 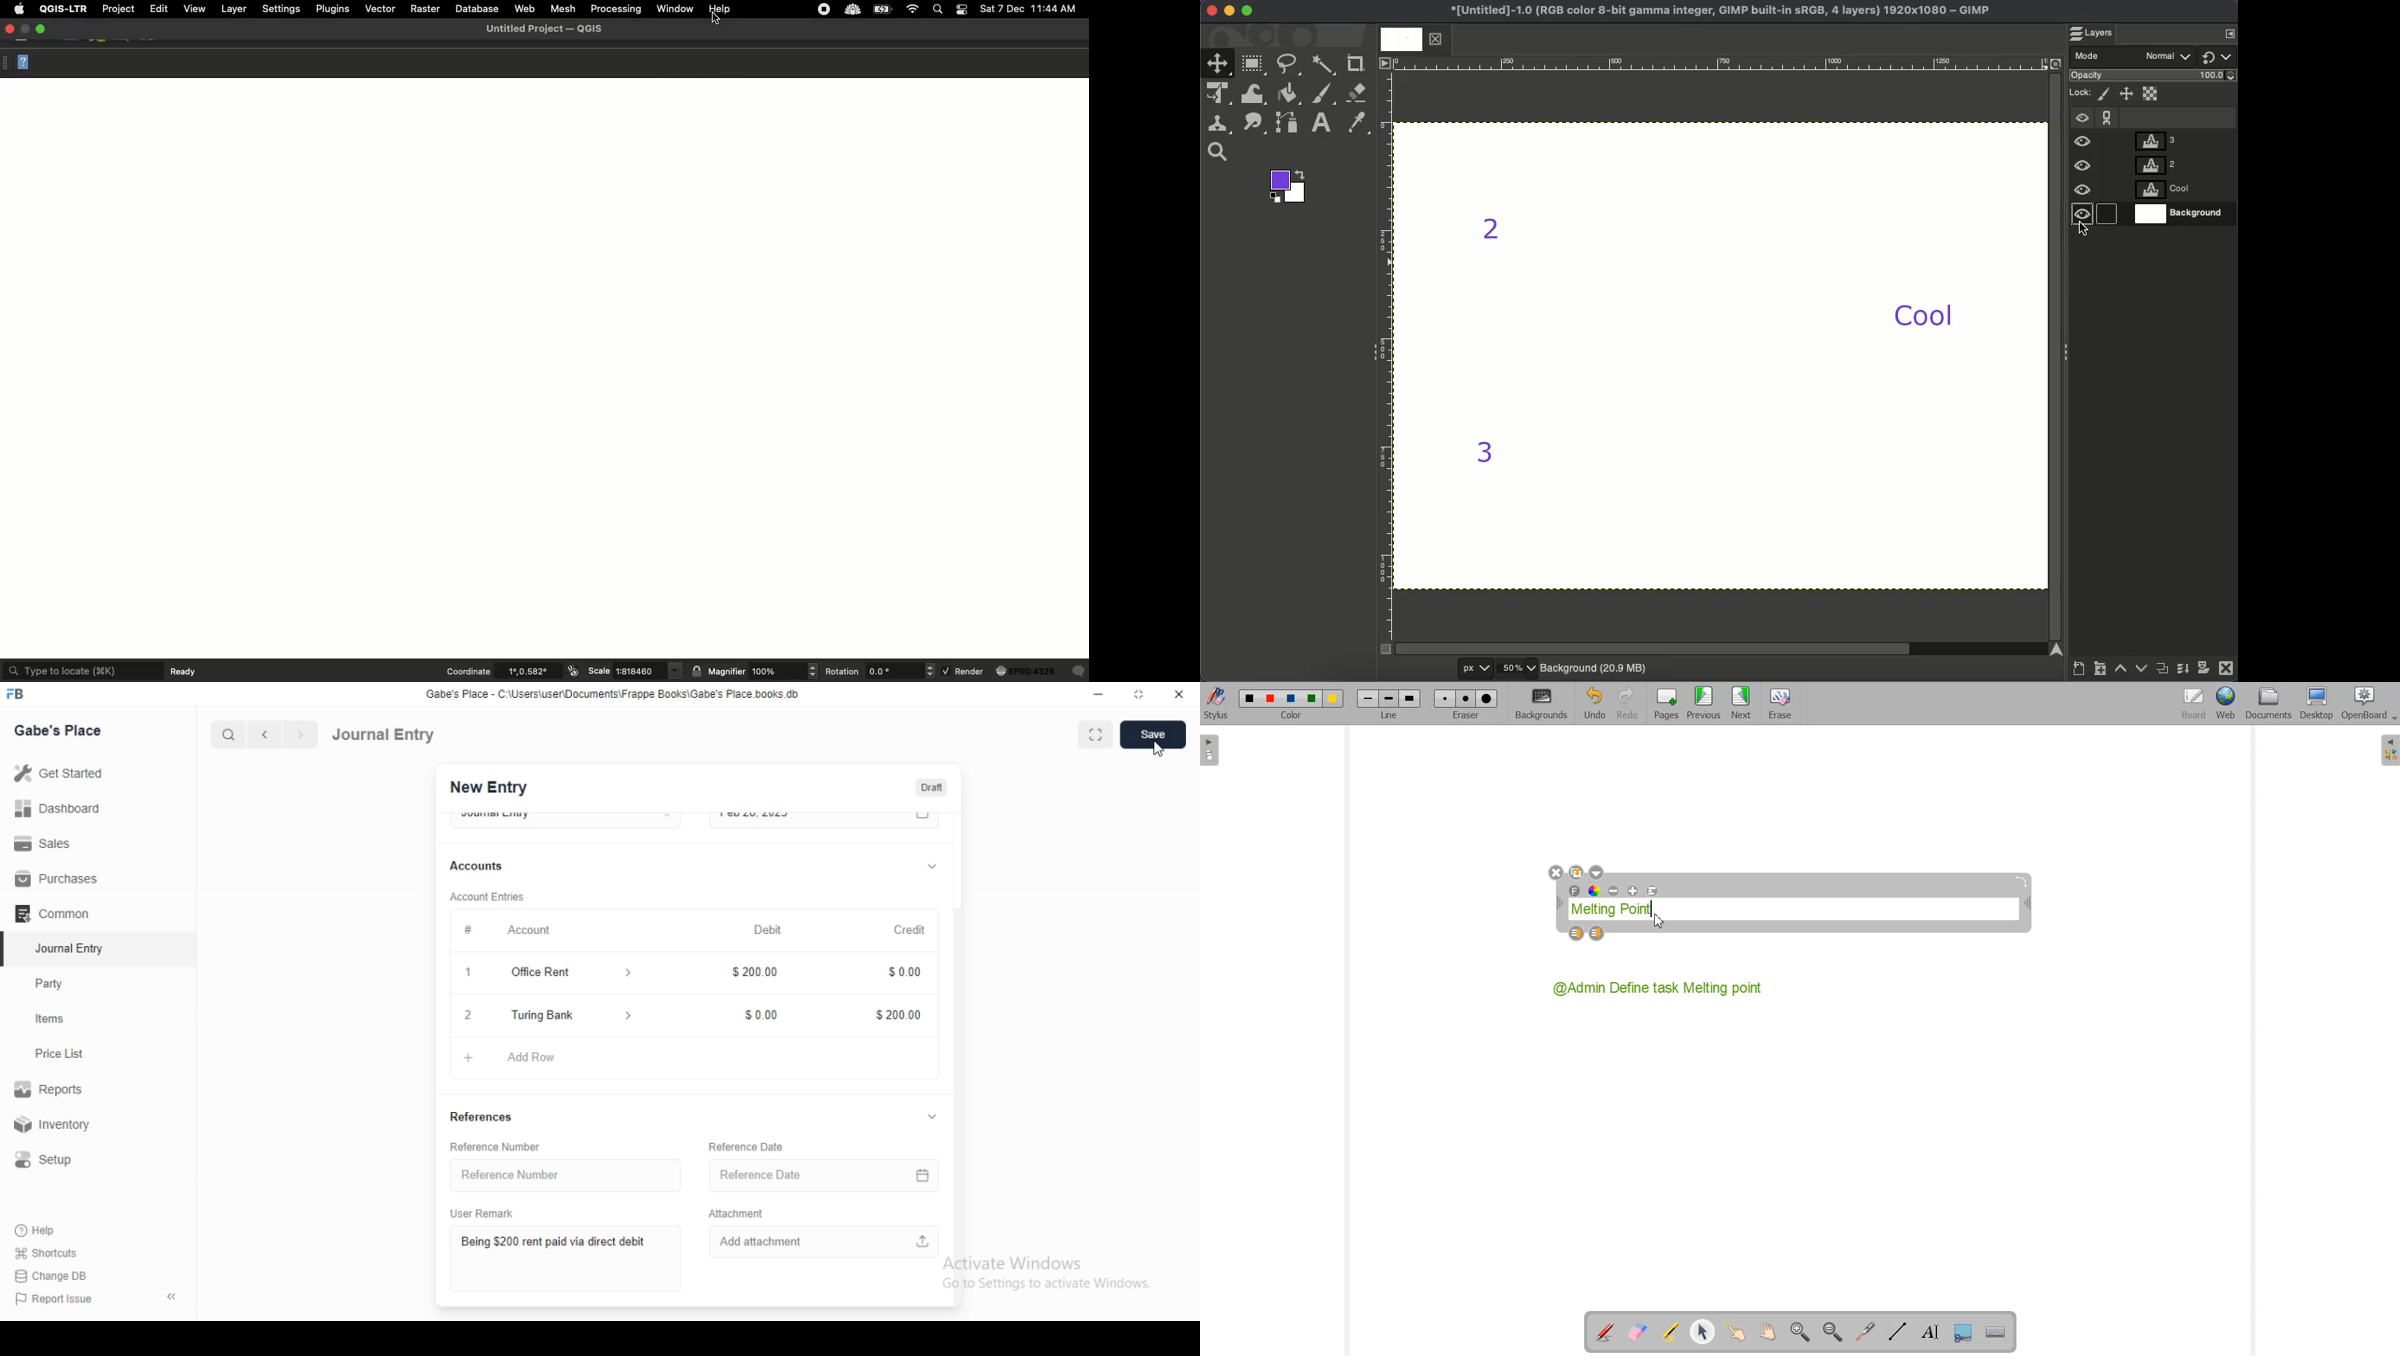 I want to click on Help, so click(x=38, y=1230).